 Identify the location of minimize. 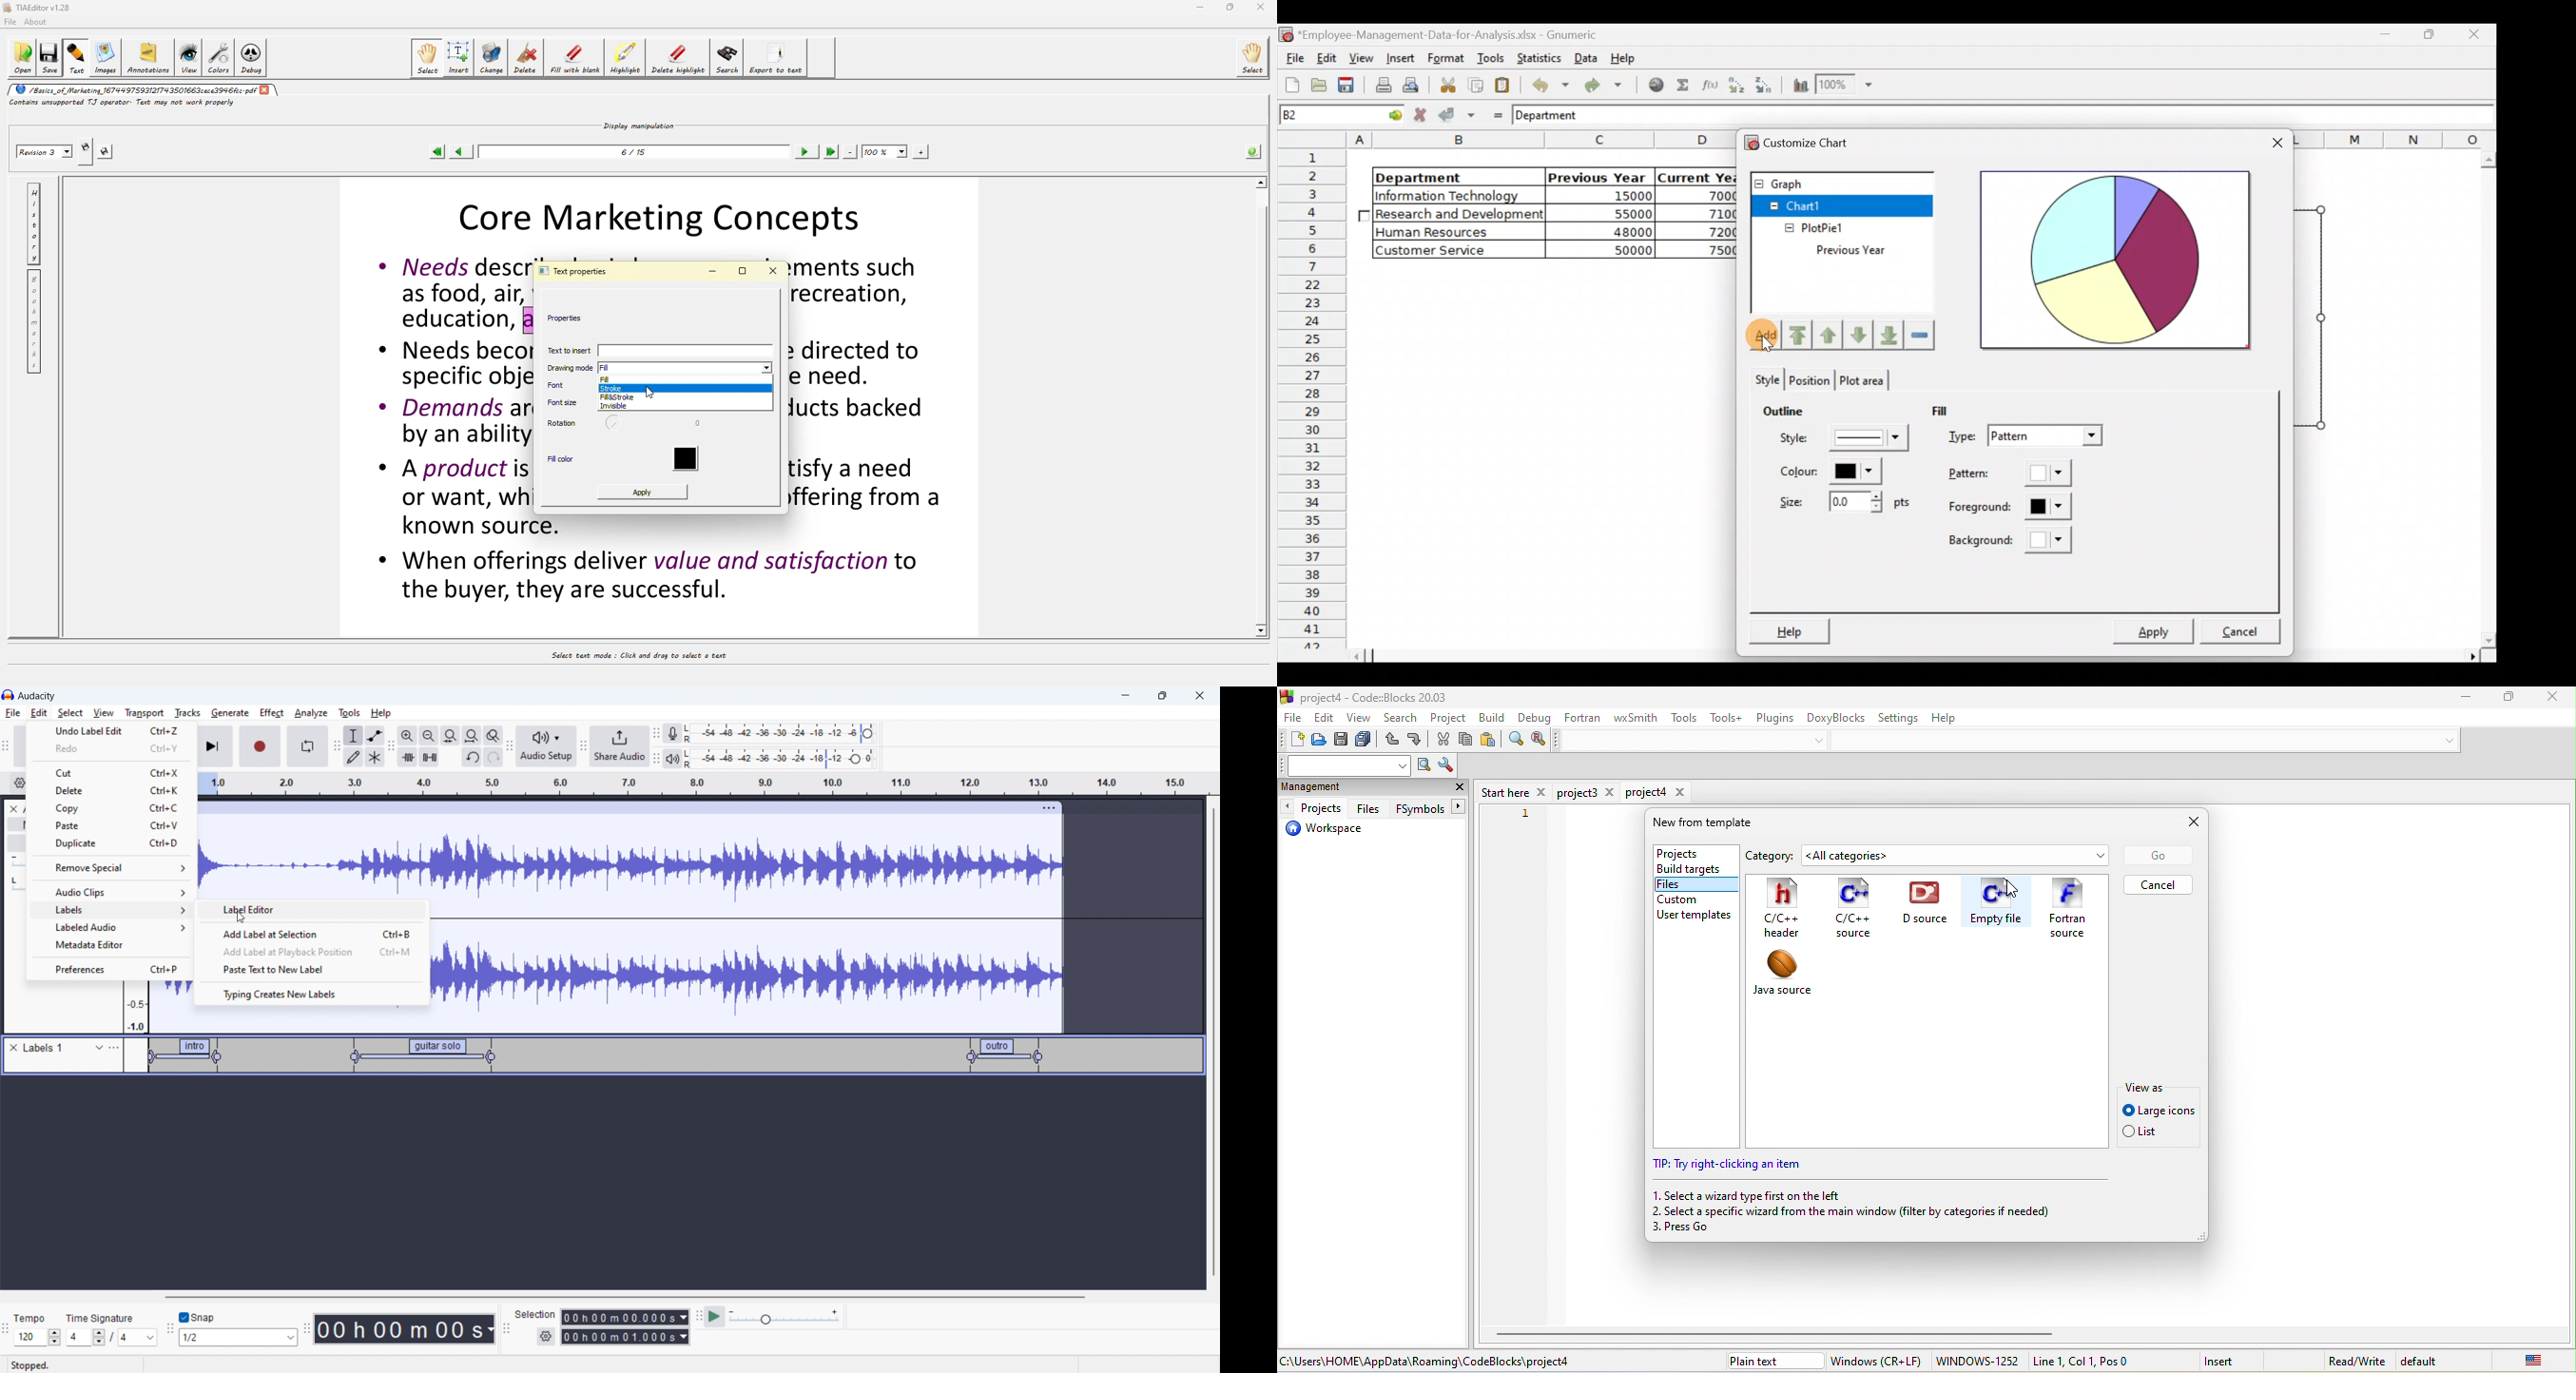
(1199, 7).